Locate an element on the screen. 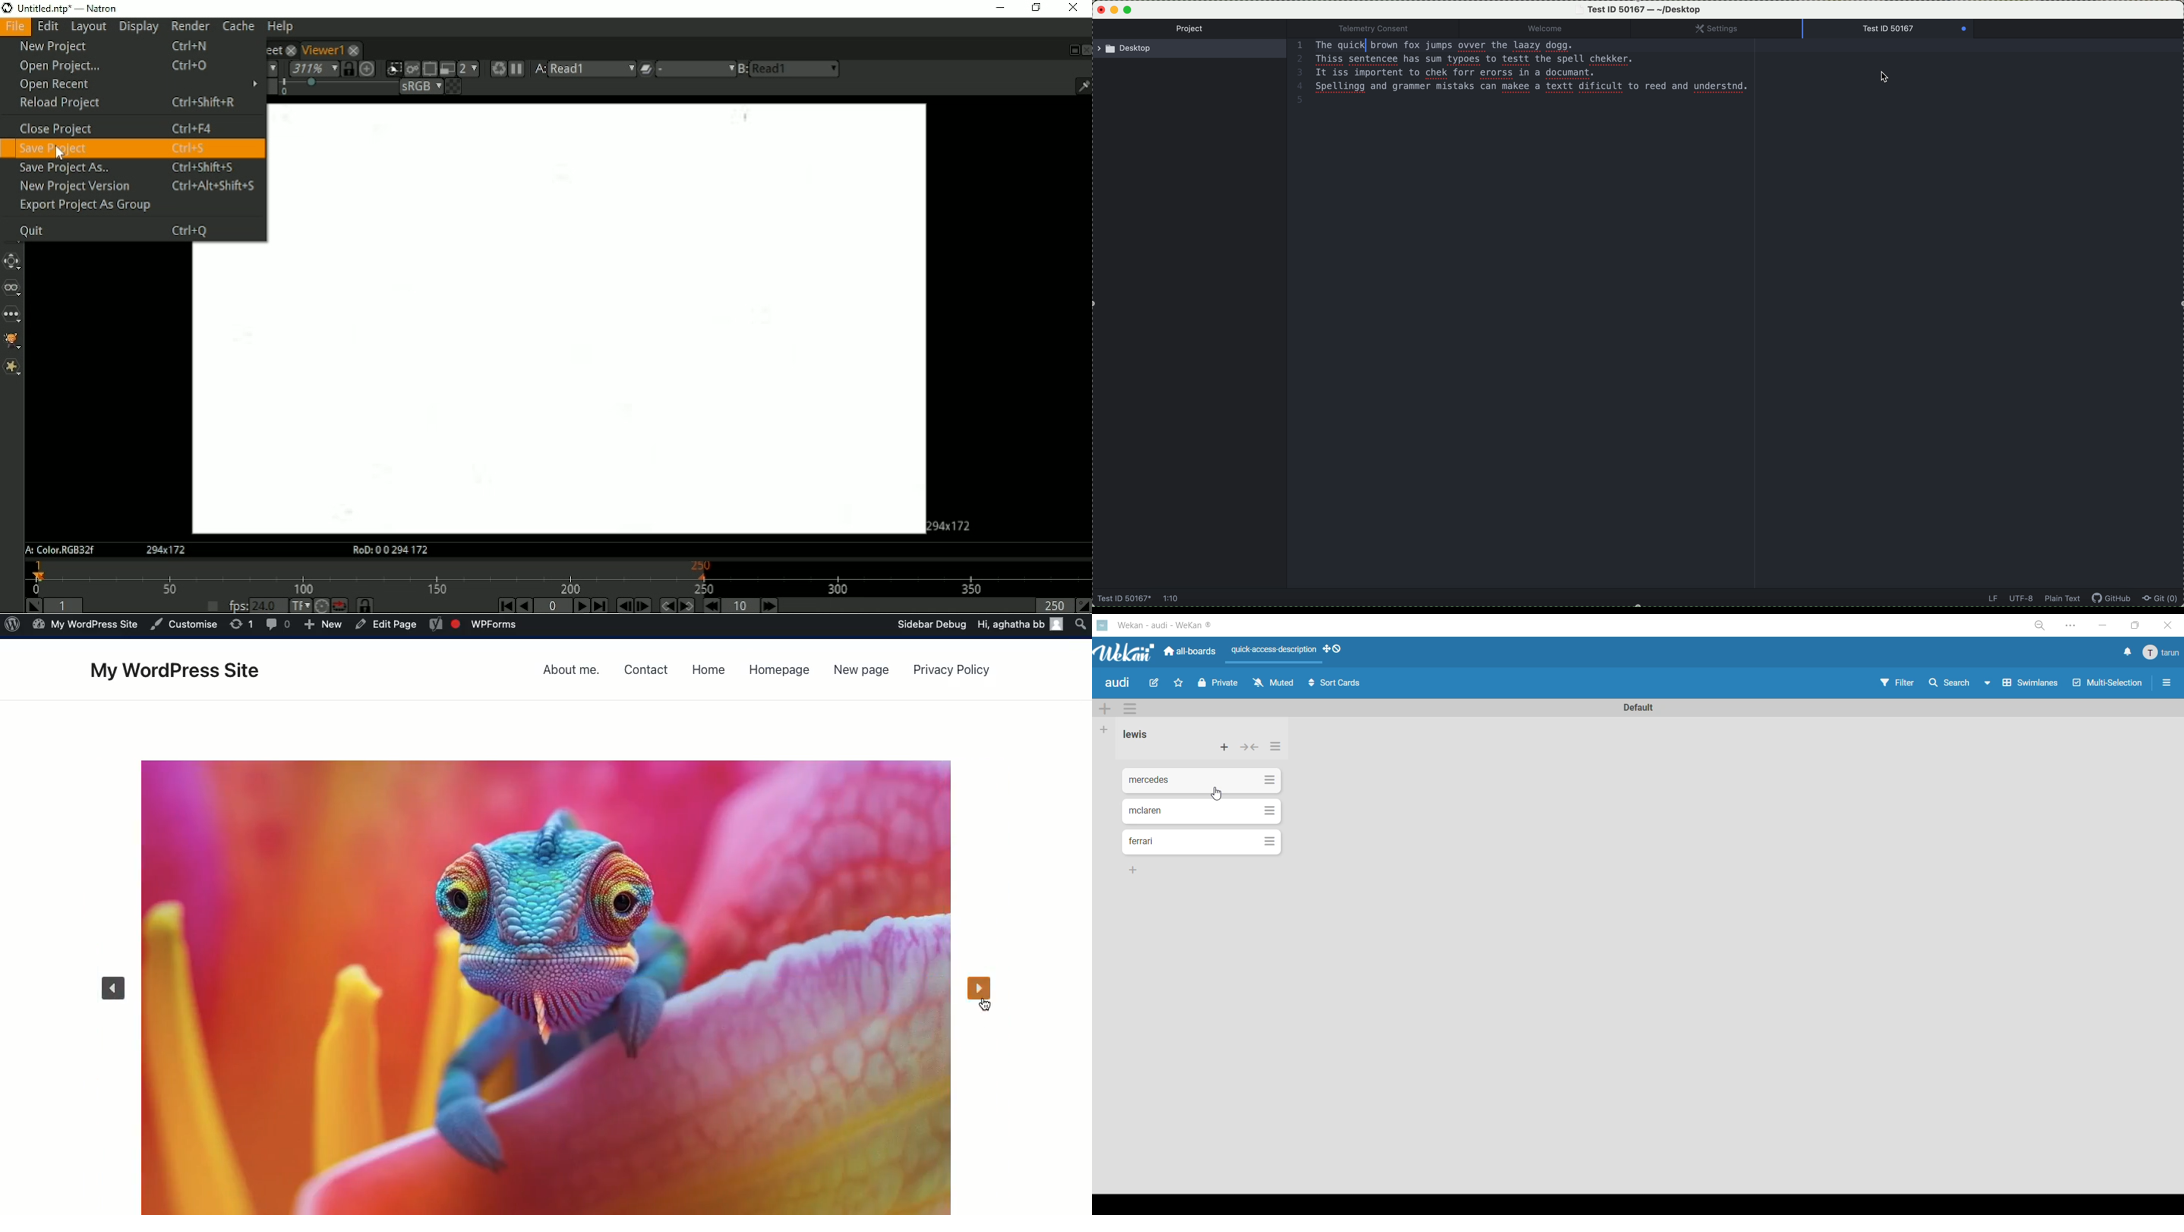 The image size is (2184, 1232).  is located at coordinates (243, 625).